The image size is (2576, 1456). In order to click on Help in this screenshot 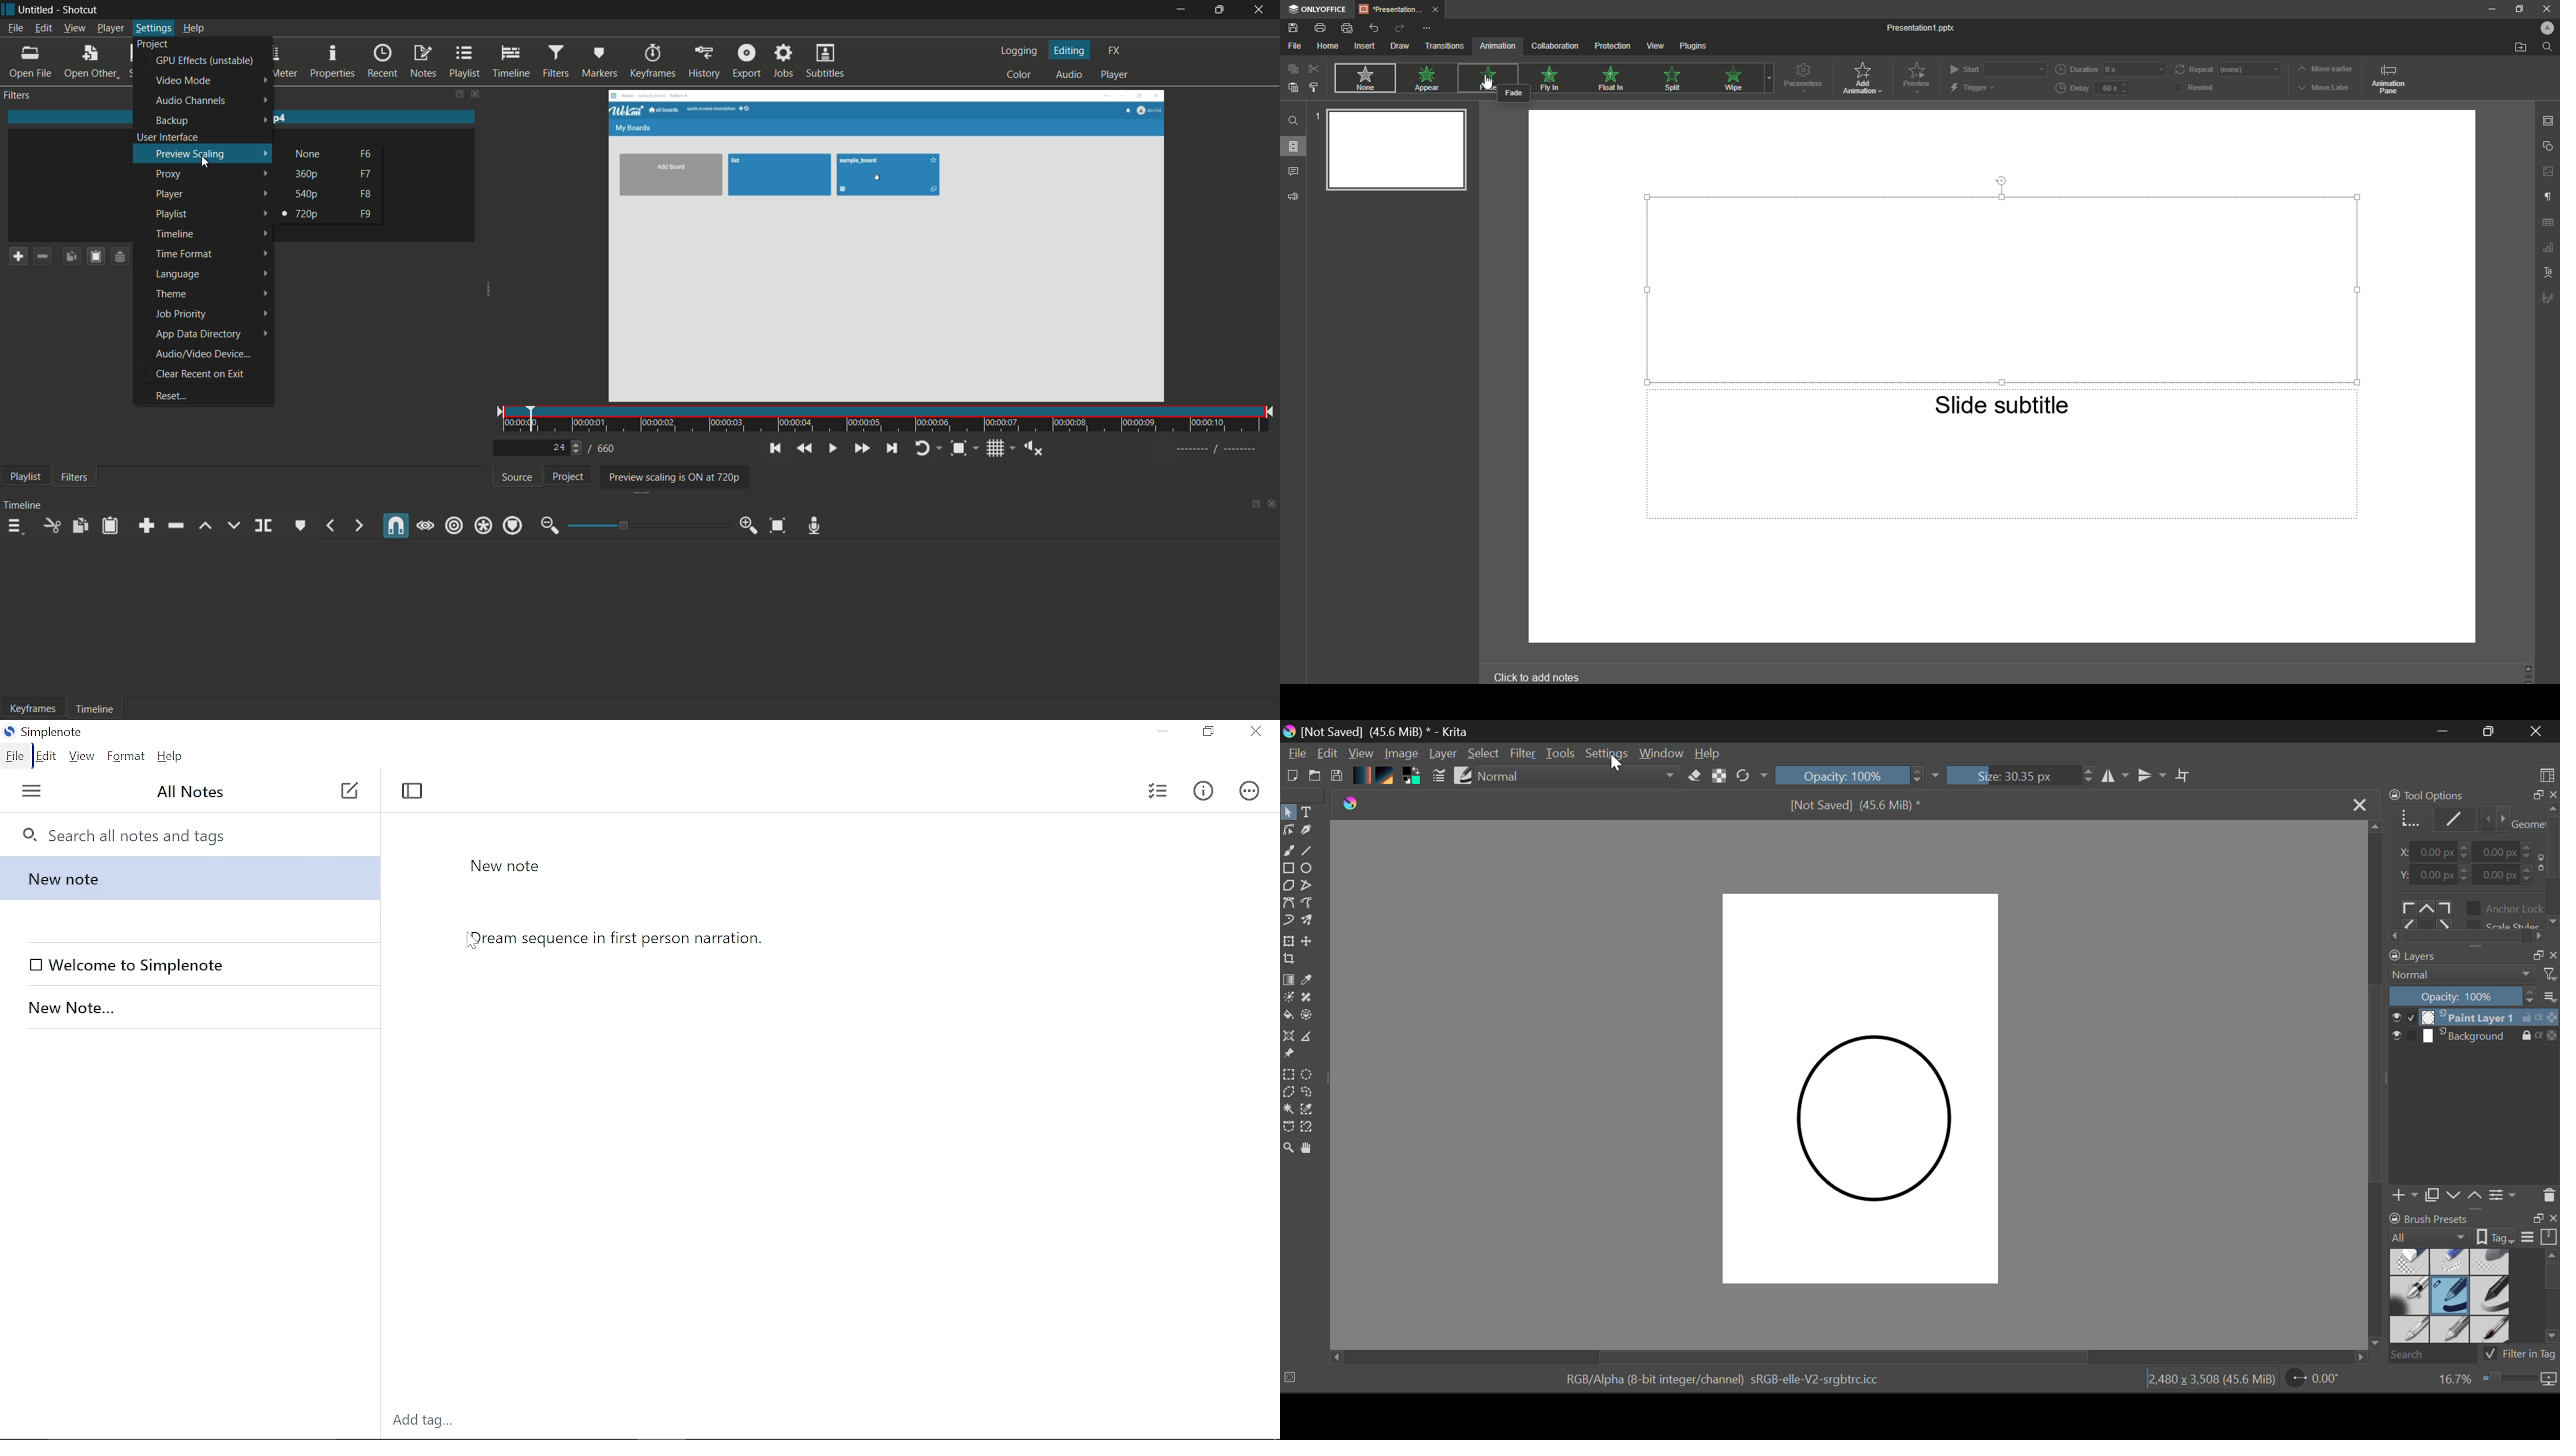, I will do `click(1711, 753)`.